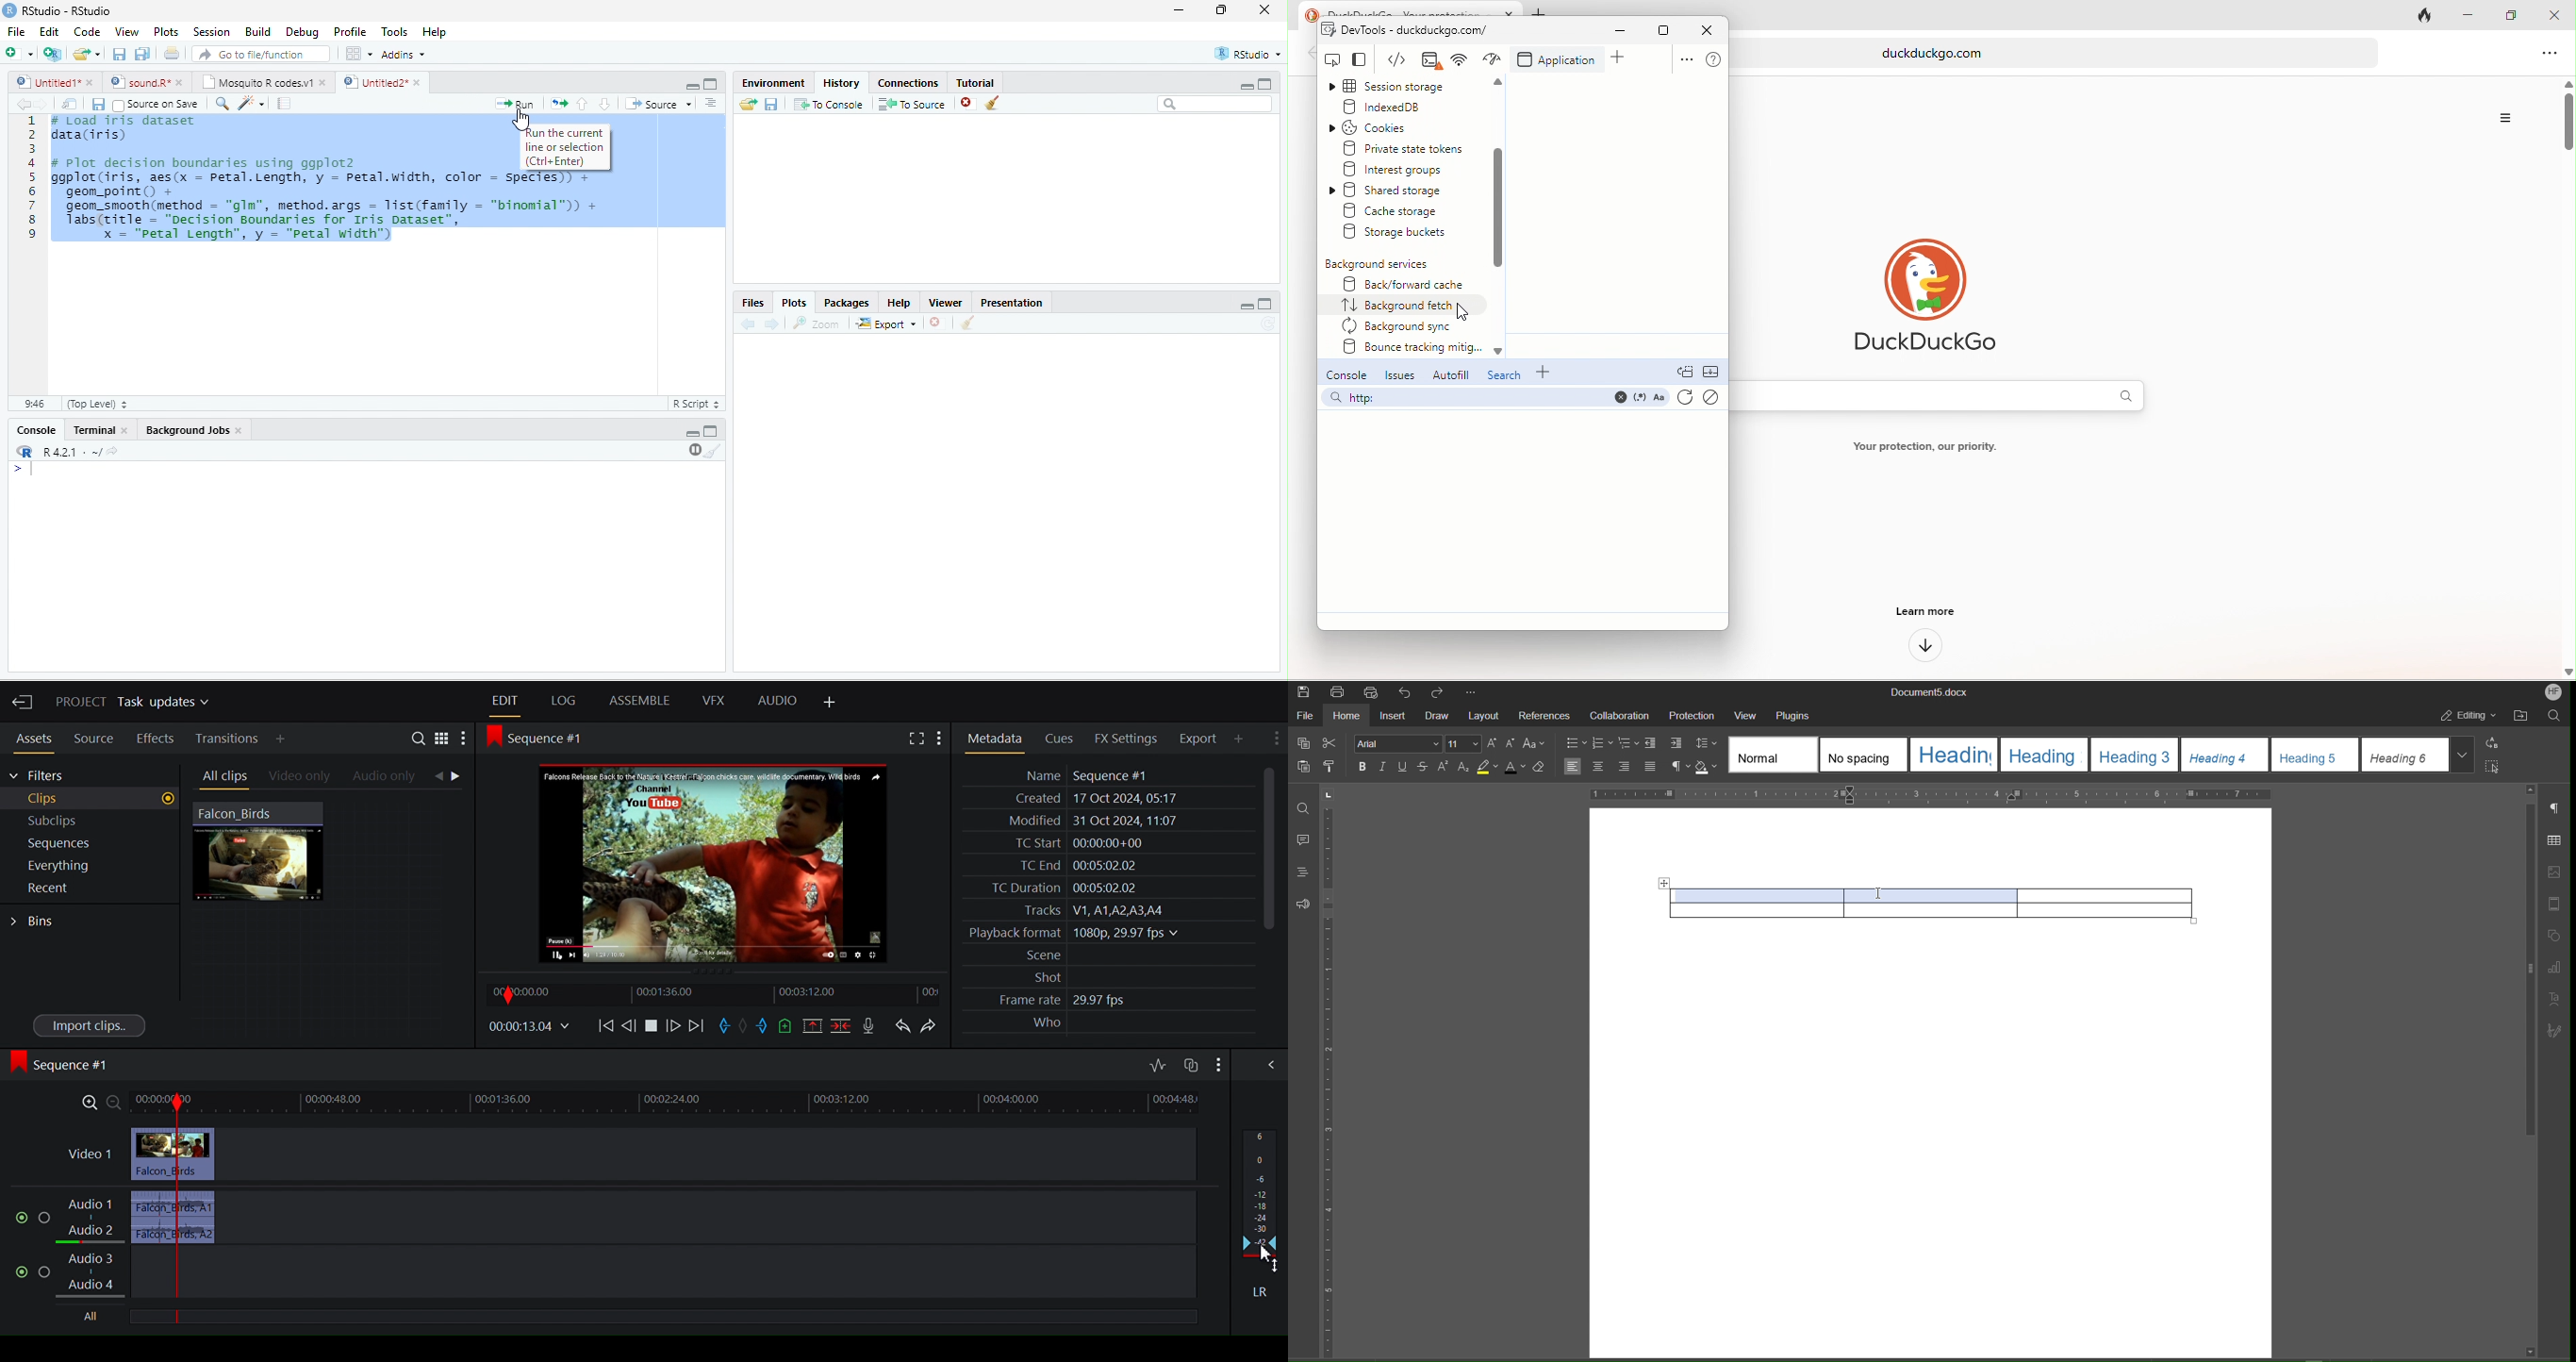 The image size is (2576, 1372). I want to click on print, so click(171, 53).